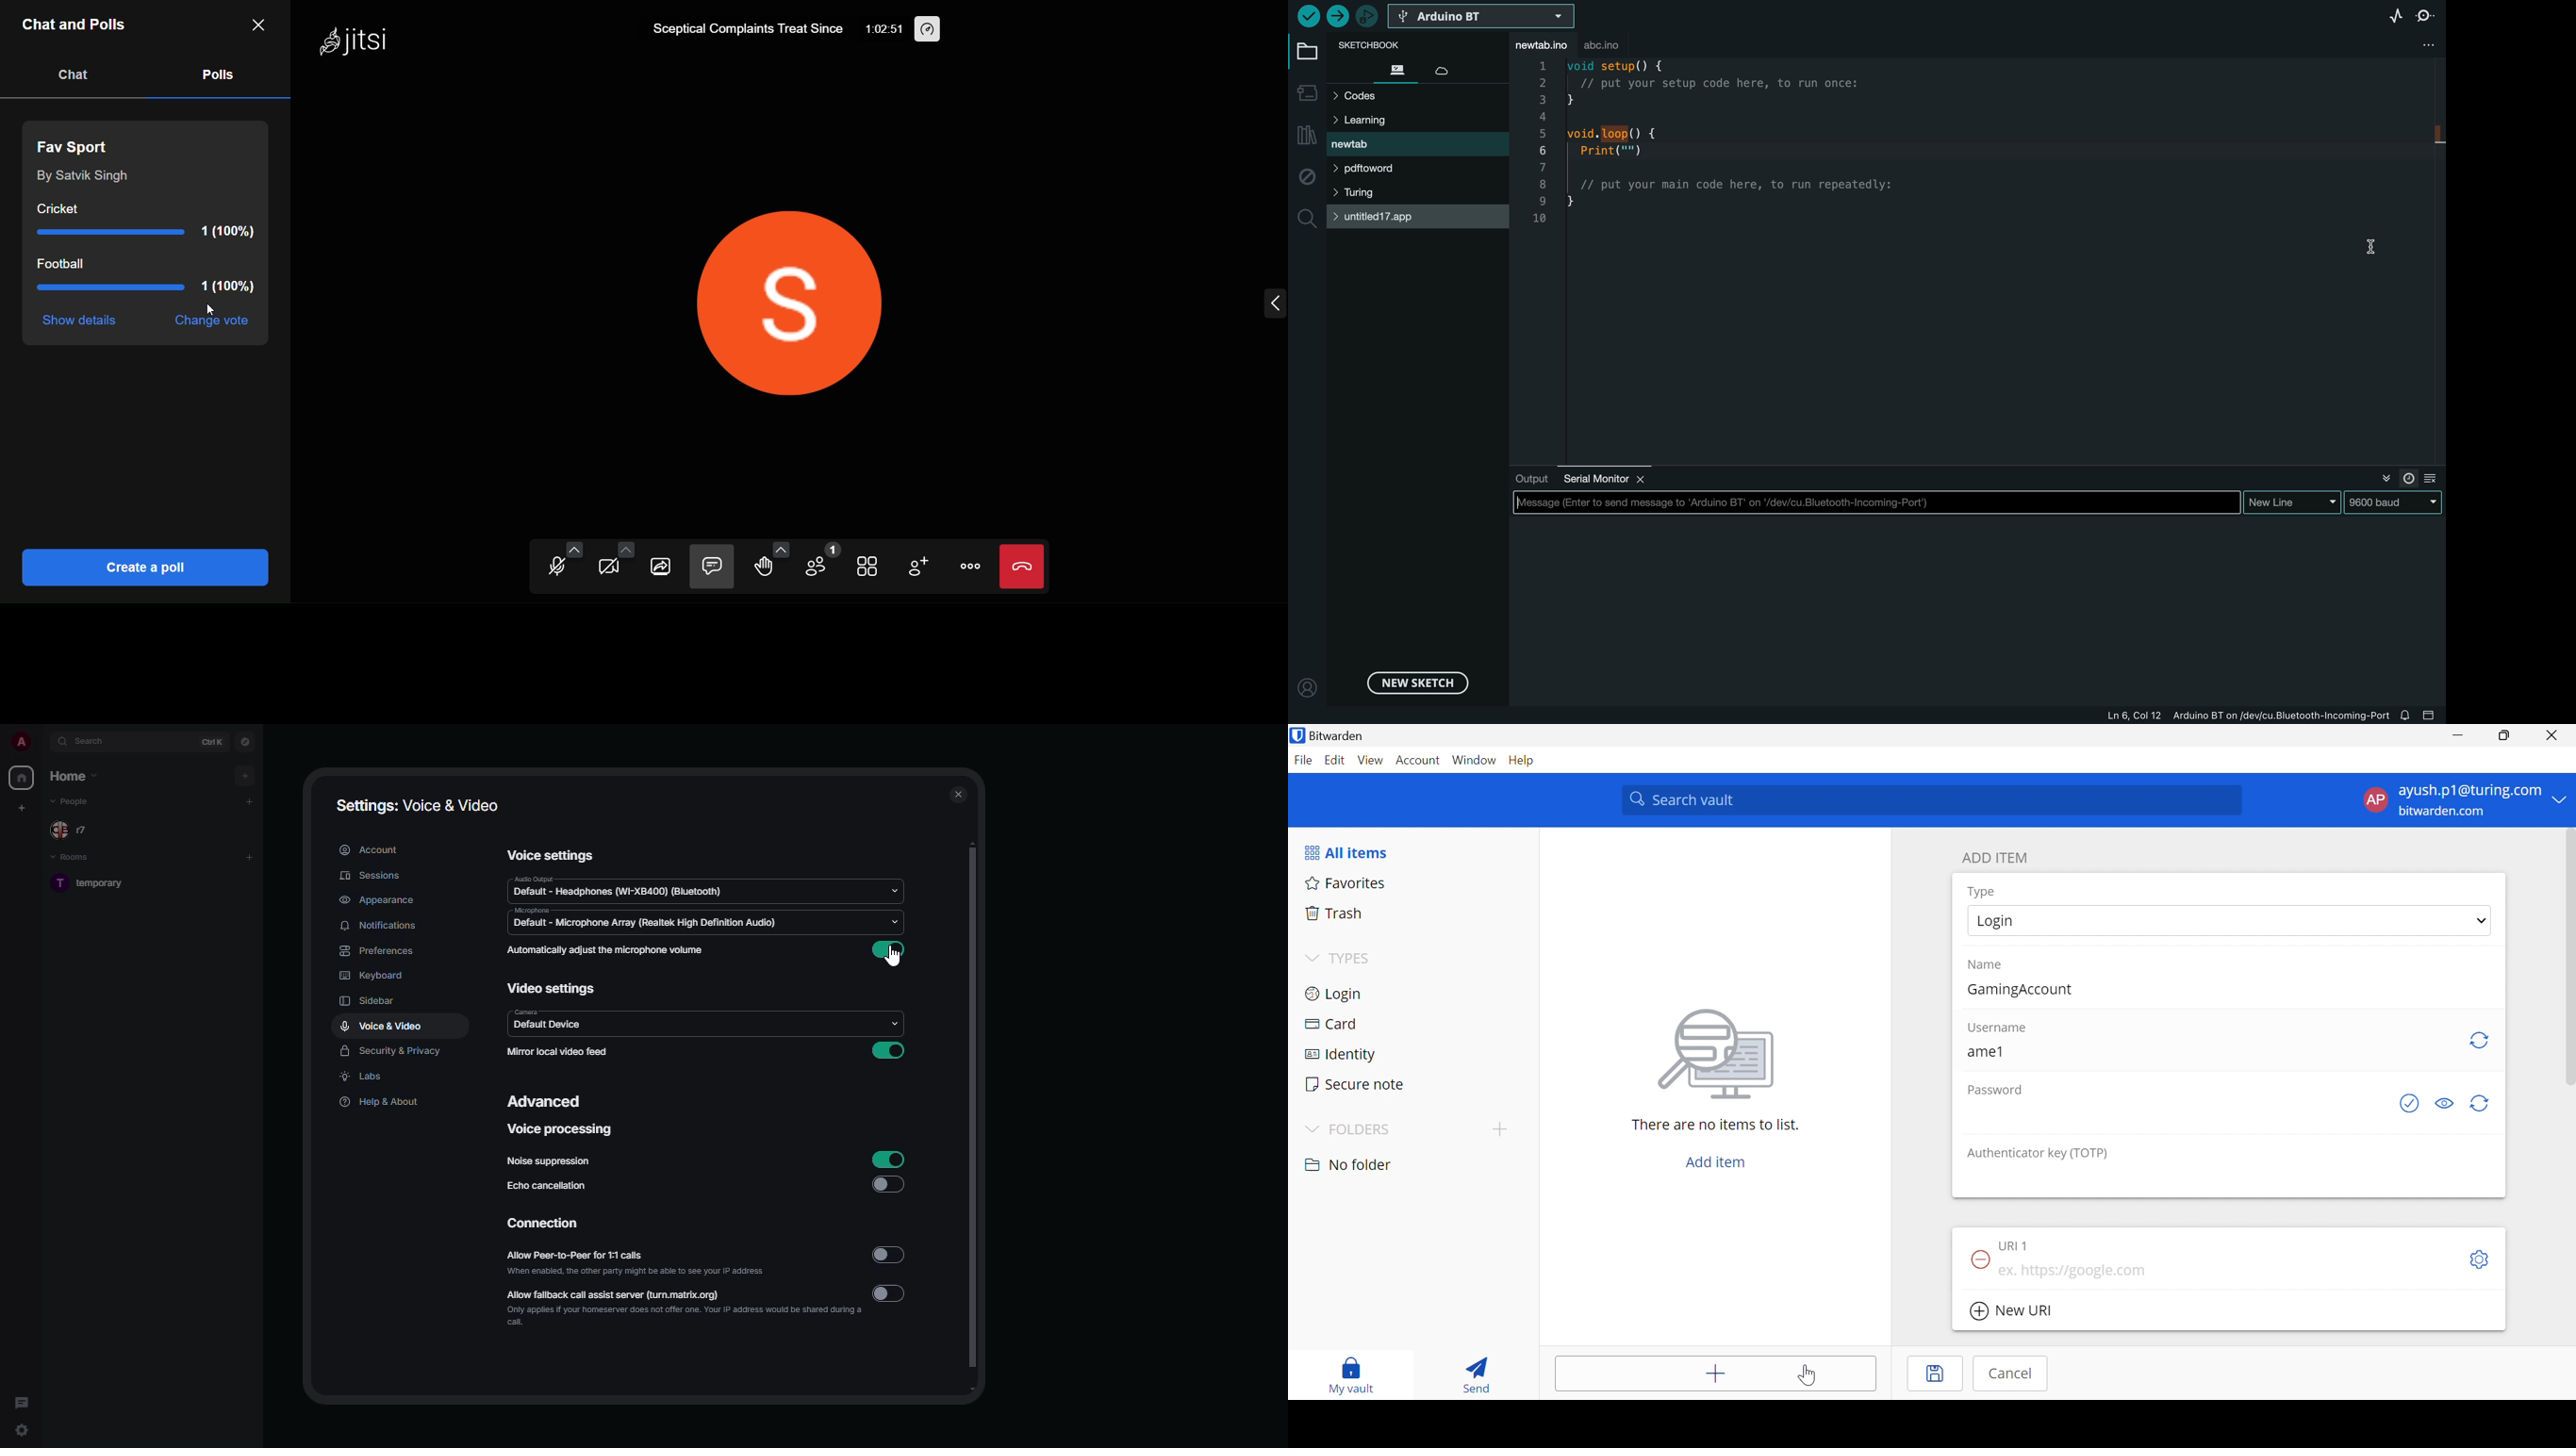  I want to click on mirror local video feed, so click(557, 1053).